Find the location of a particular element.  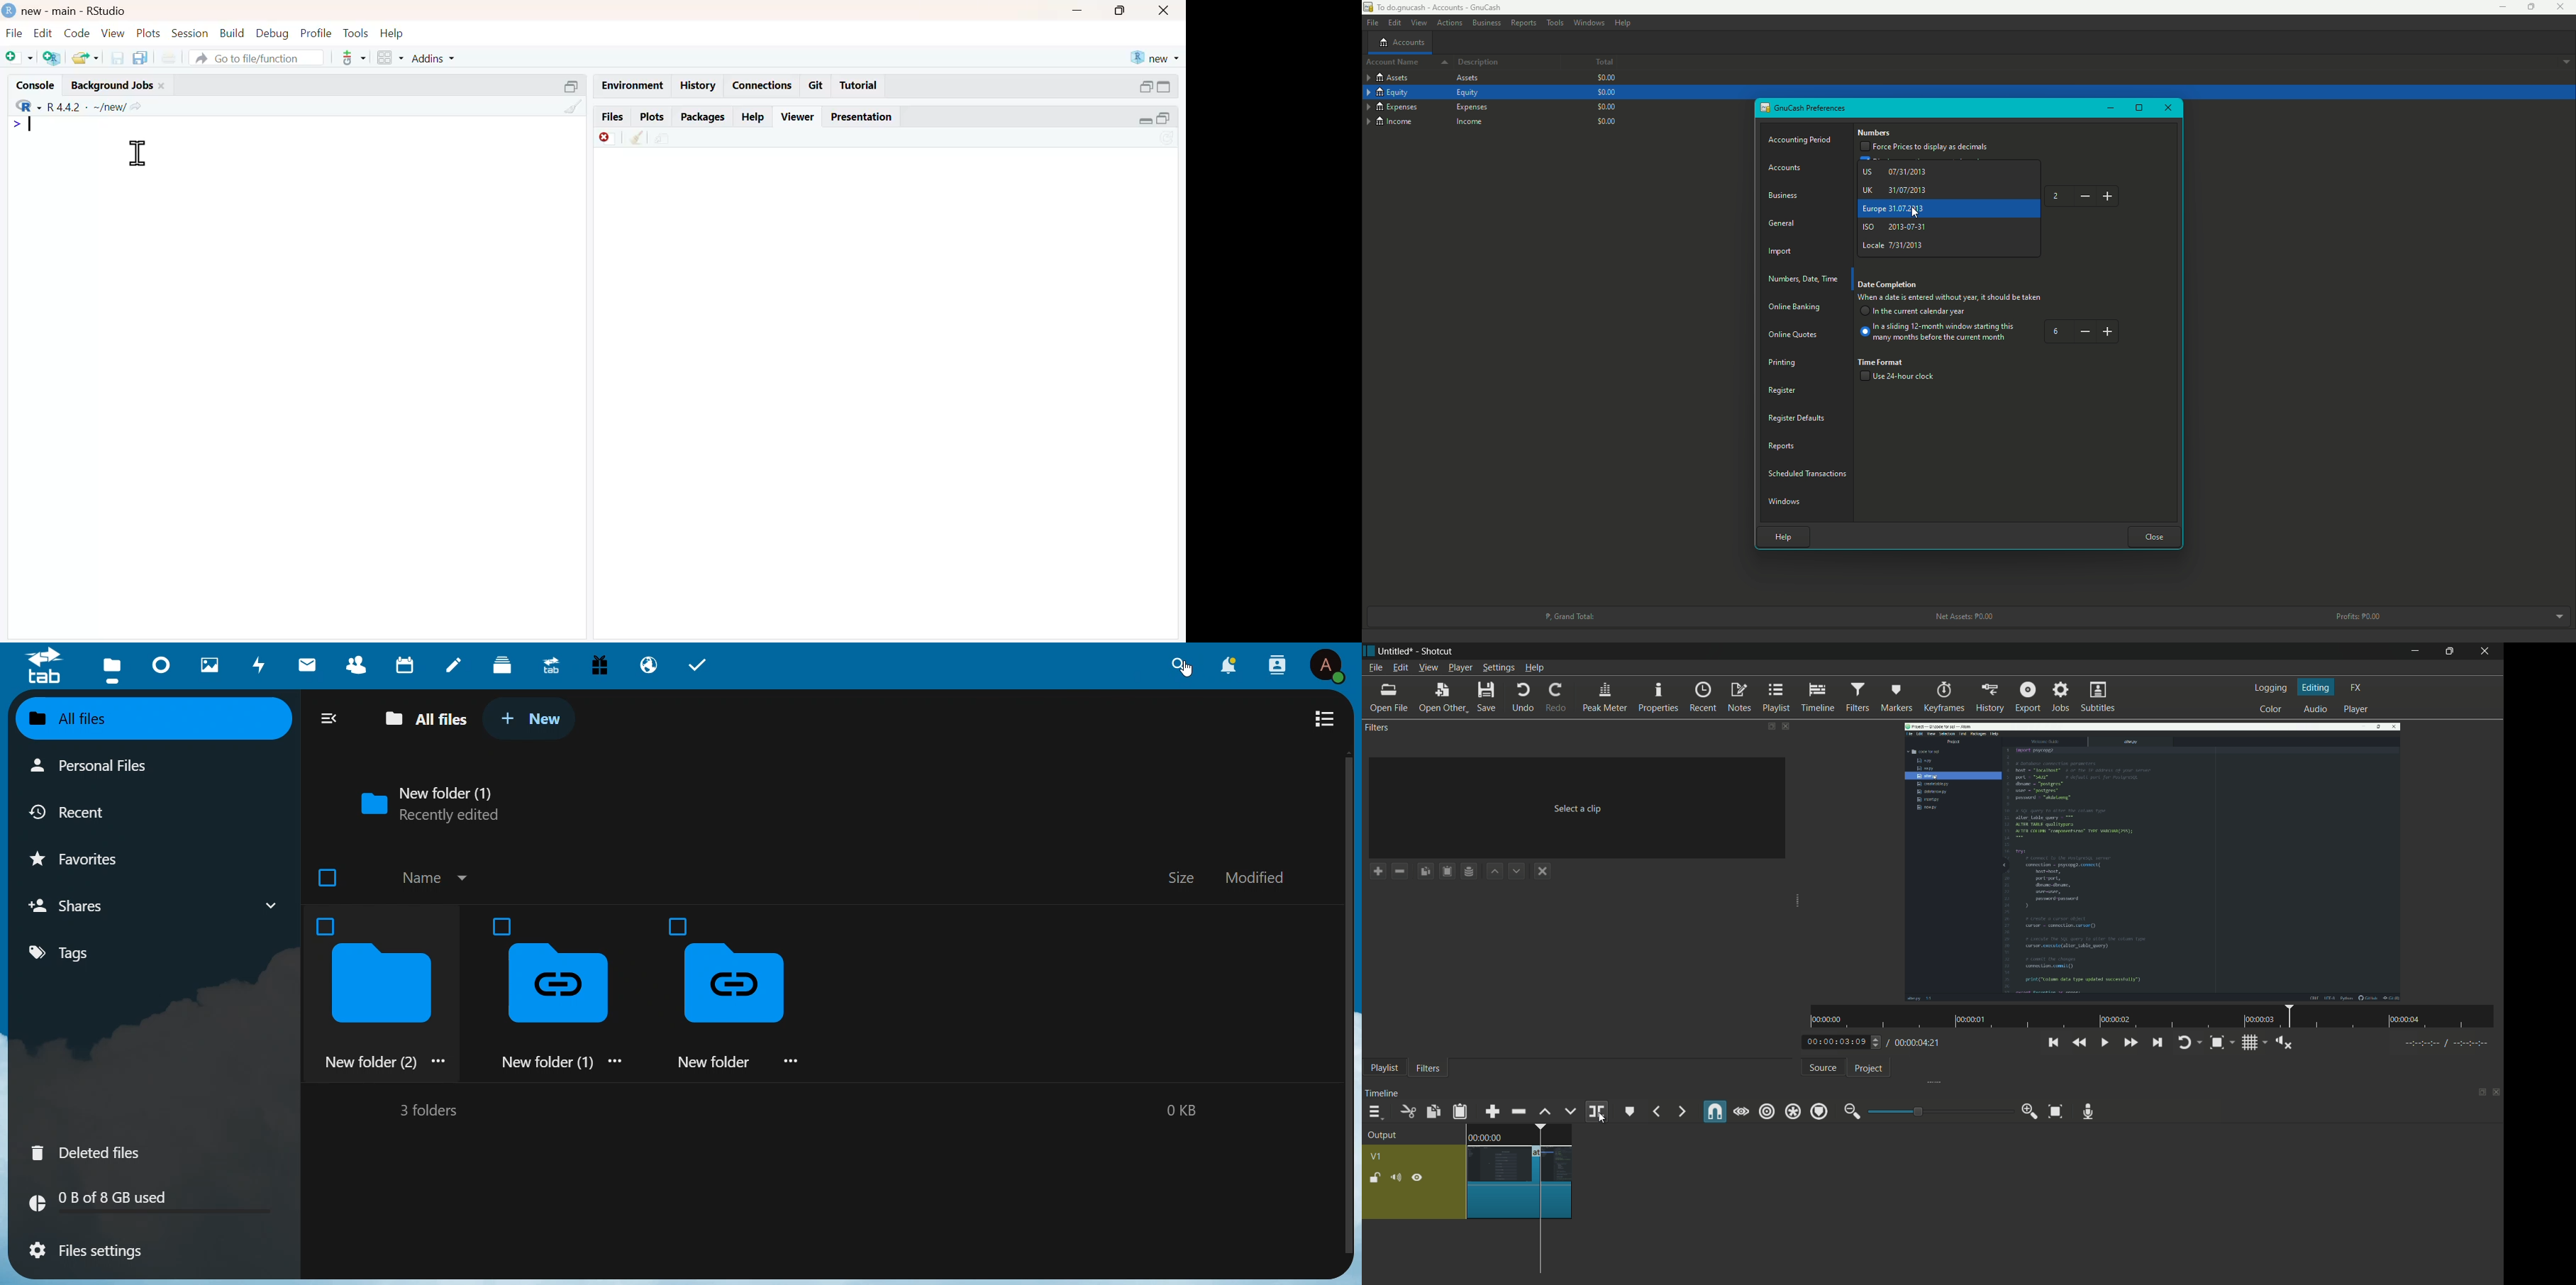

open in separate window is located at coordinates (573, 86).